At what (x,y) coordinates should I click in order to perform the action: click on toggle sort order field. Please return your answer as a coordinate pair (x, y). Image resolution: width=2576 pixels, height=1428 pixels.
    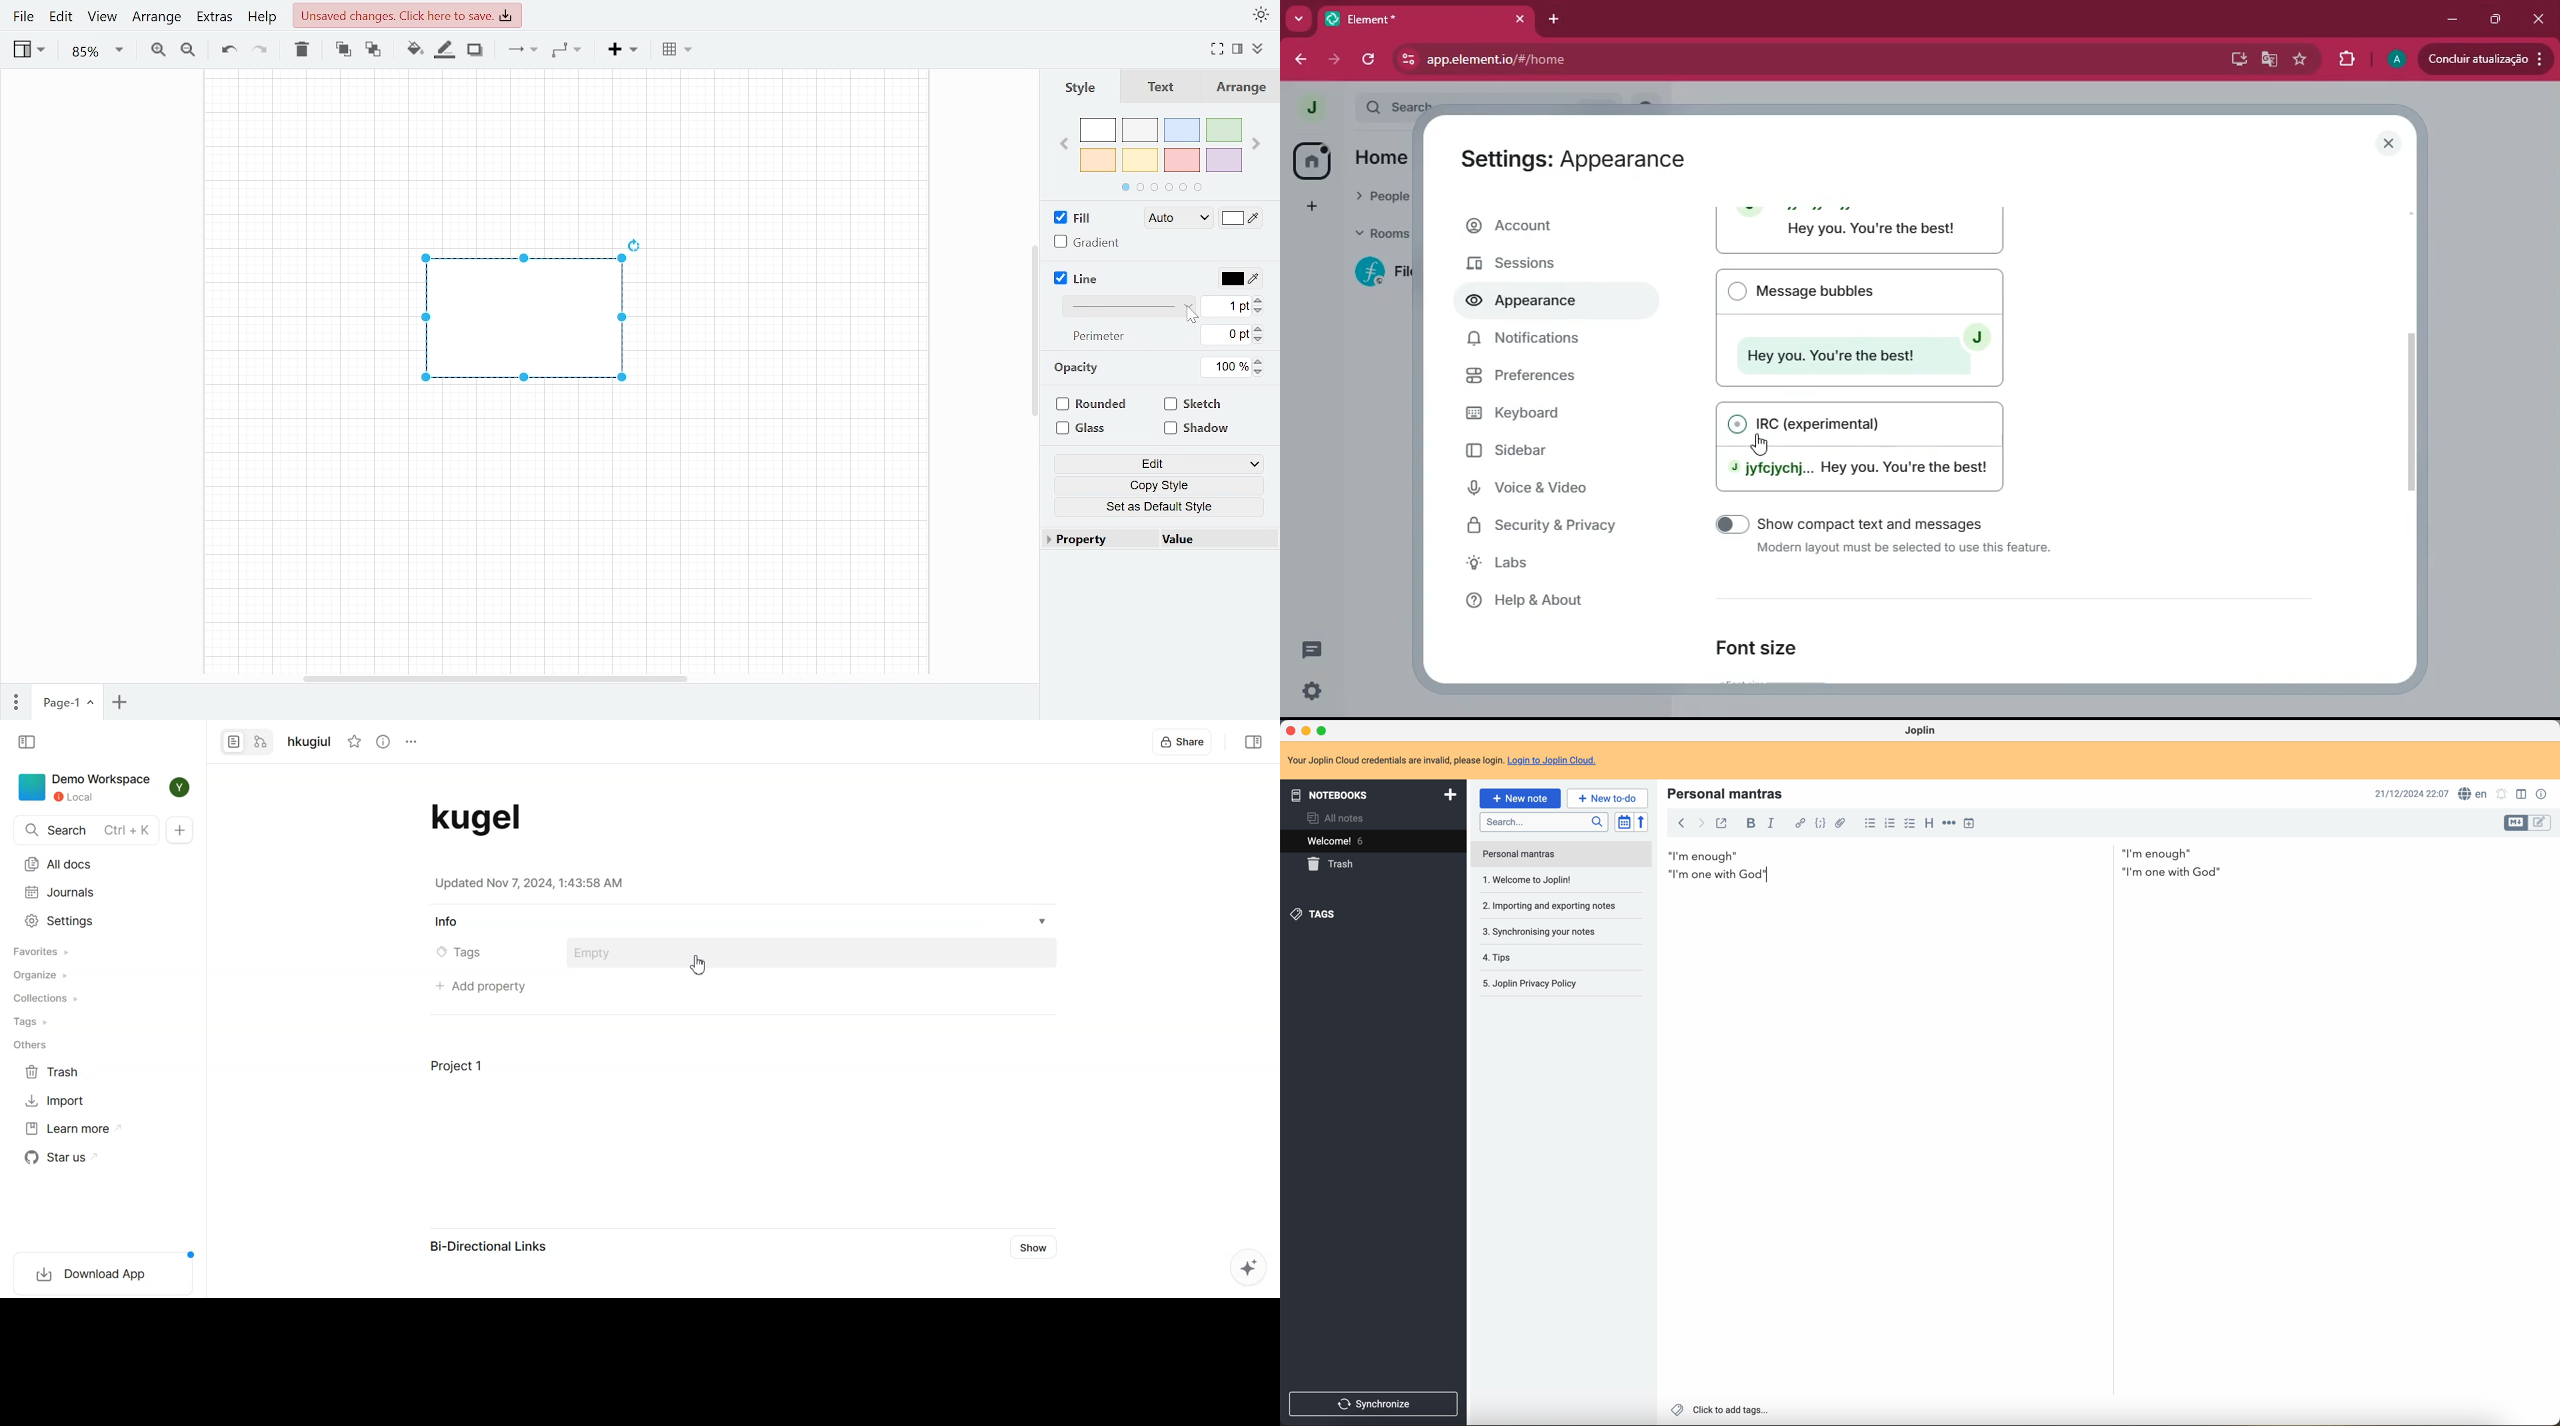
    Looking at the image, I should click on (1624, 821).